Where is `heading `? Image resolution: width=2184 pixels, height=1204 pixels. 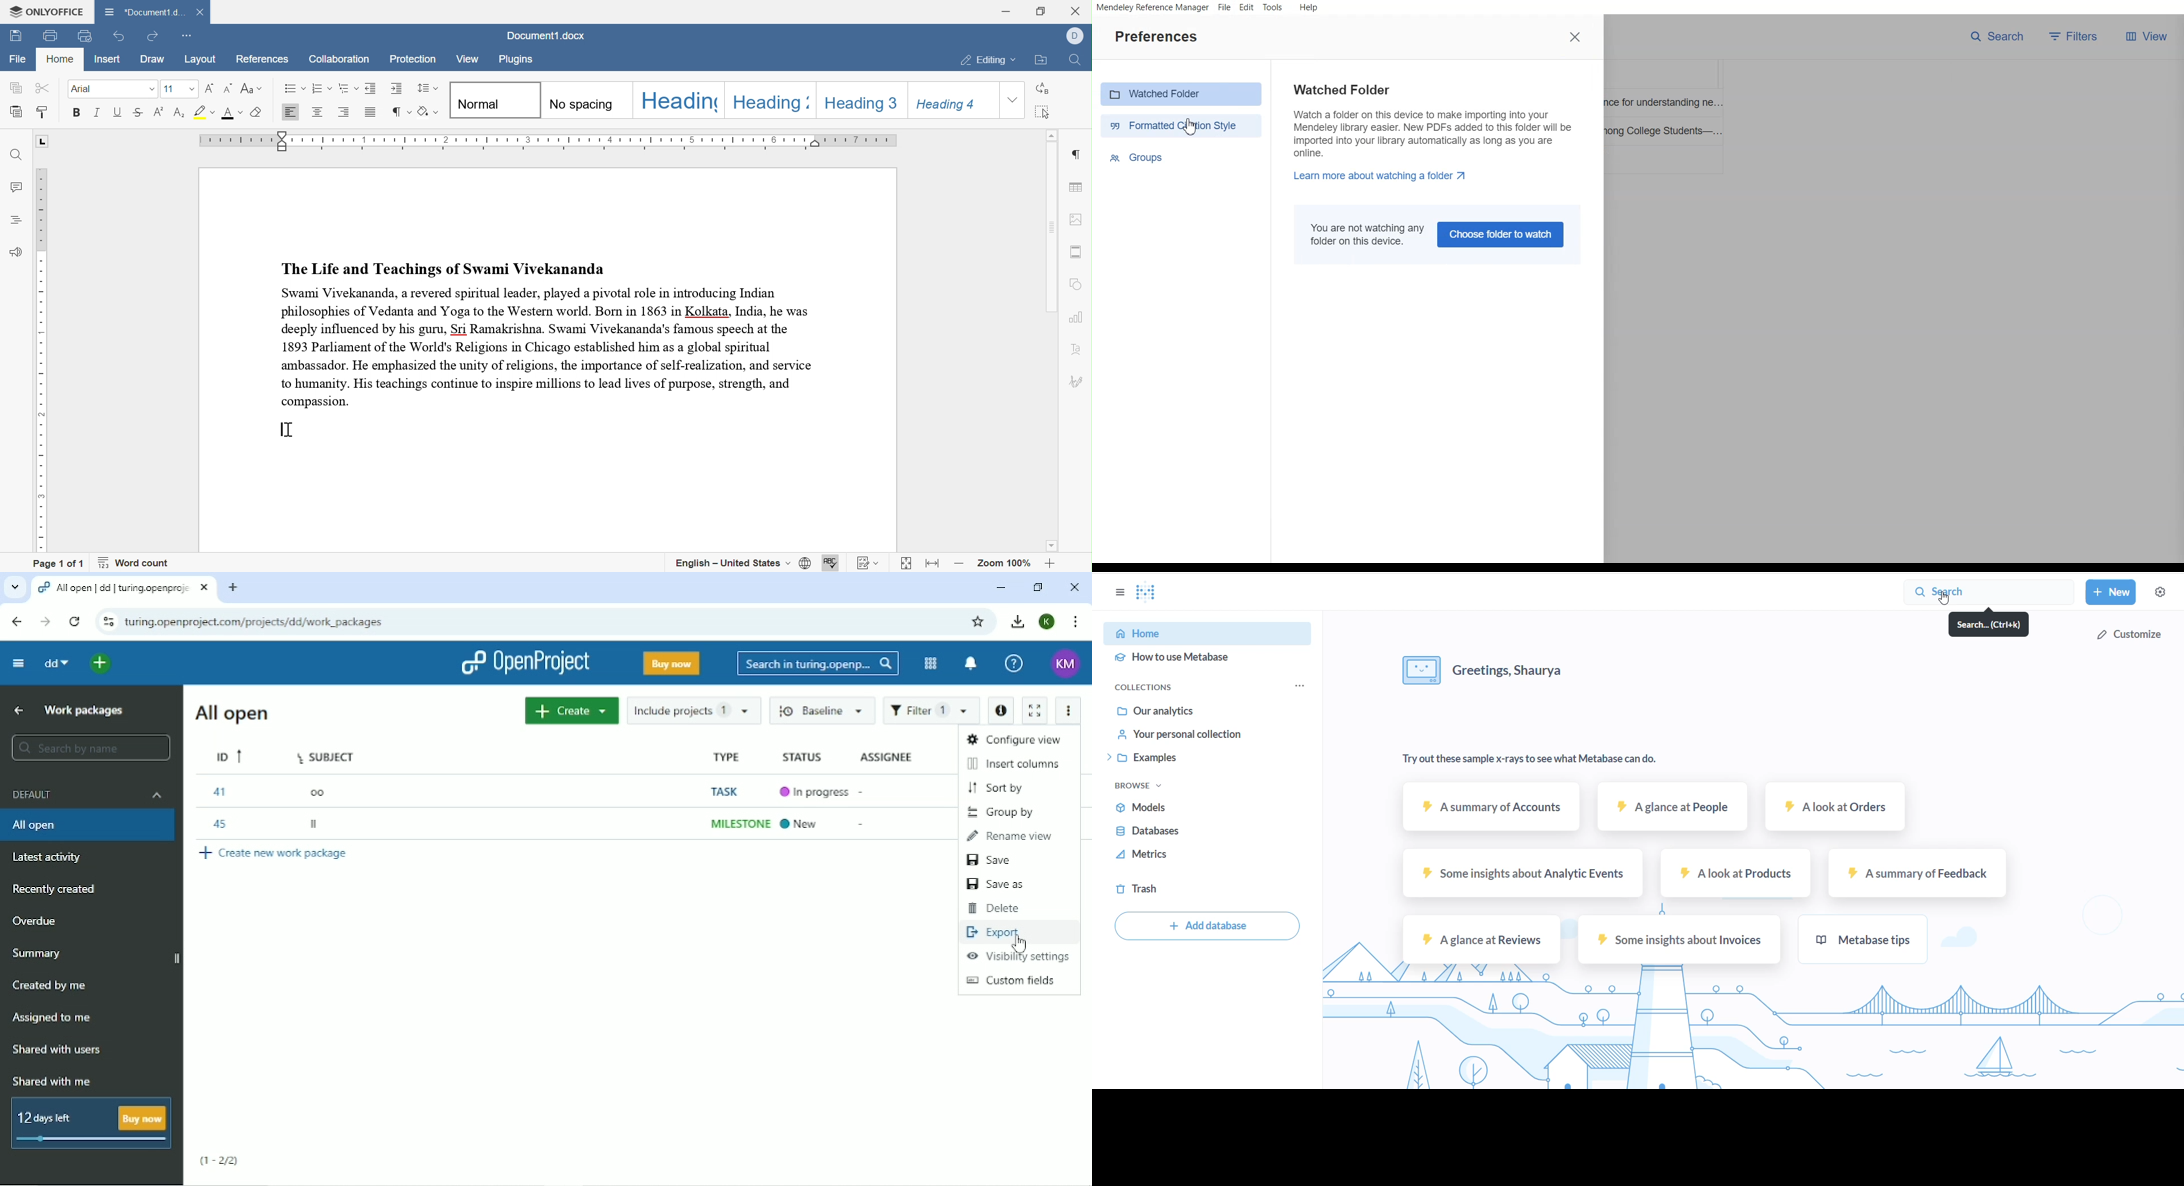
heading  is located at coordinates (680, 100).